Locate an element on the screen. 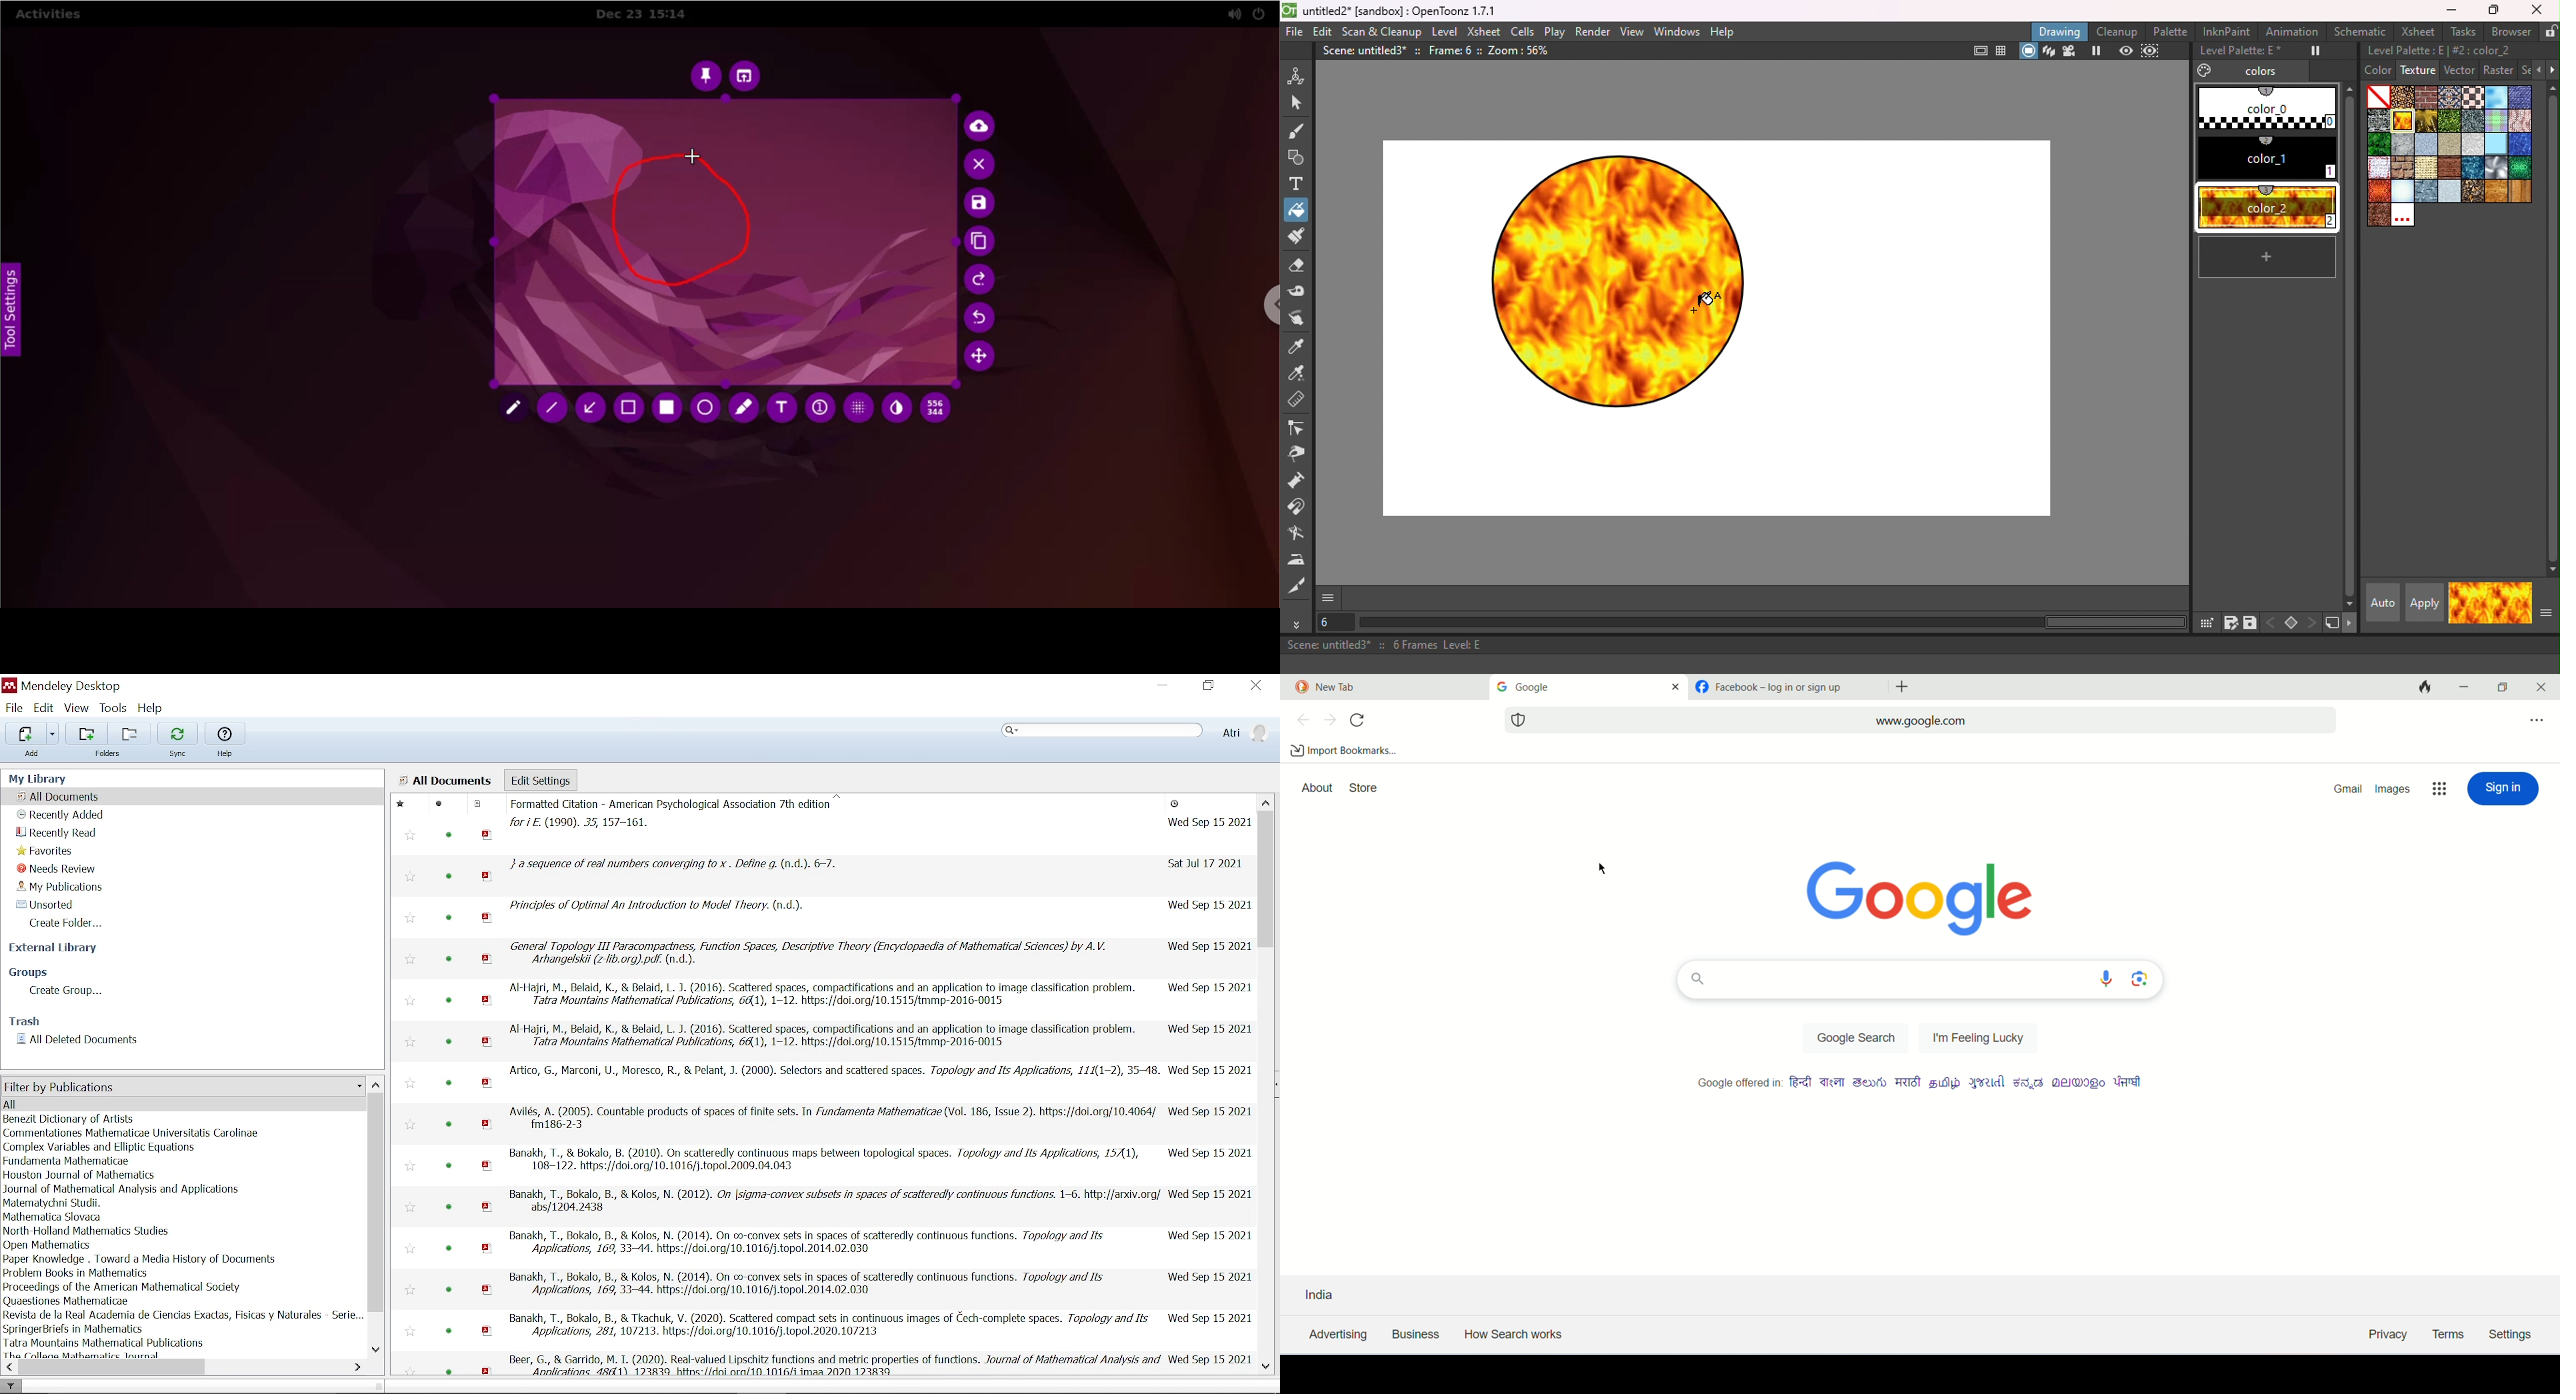  citation is located at coordinates (835, 1362).